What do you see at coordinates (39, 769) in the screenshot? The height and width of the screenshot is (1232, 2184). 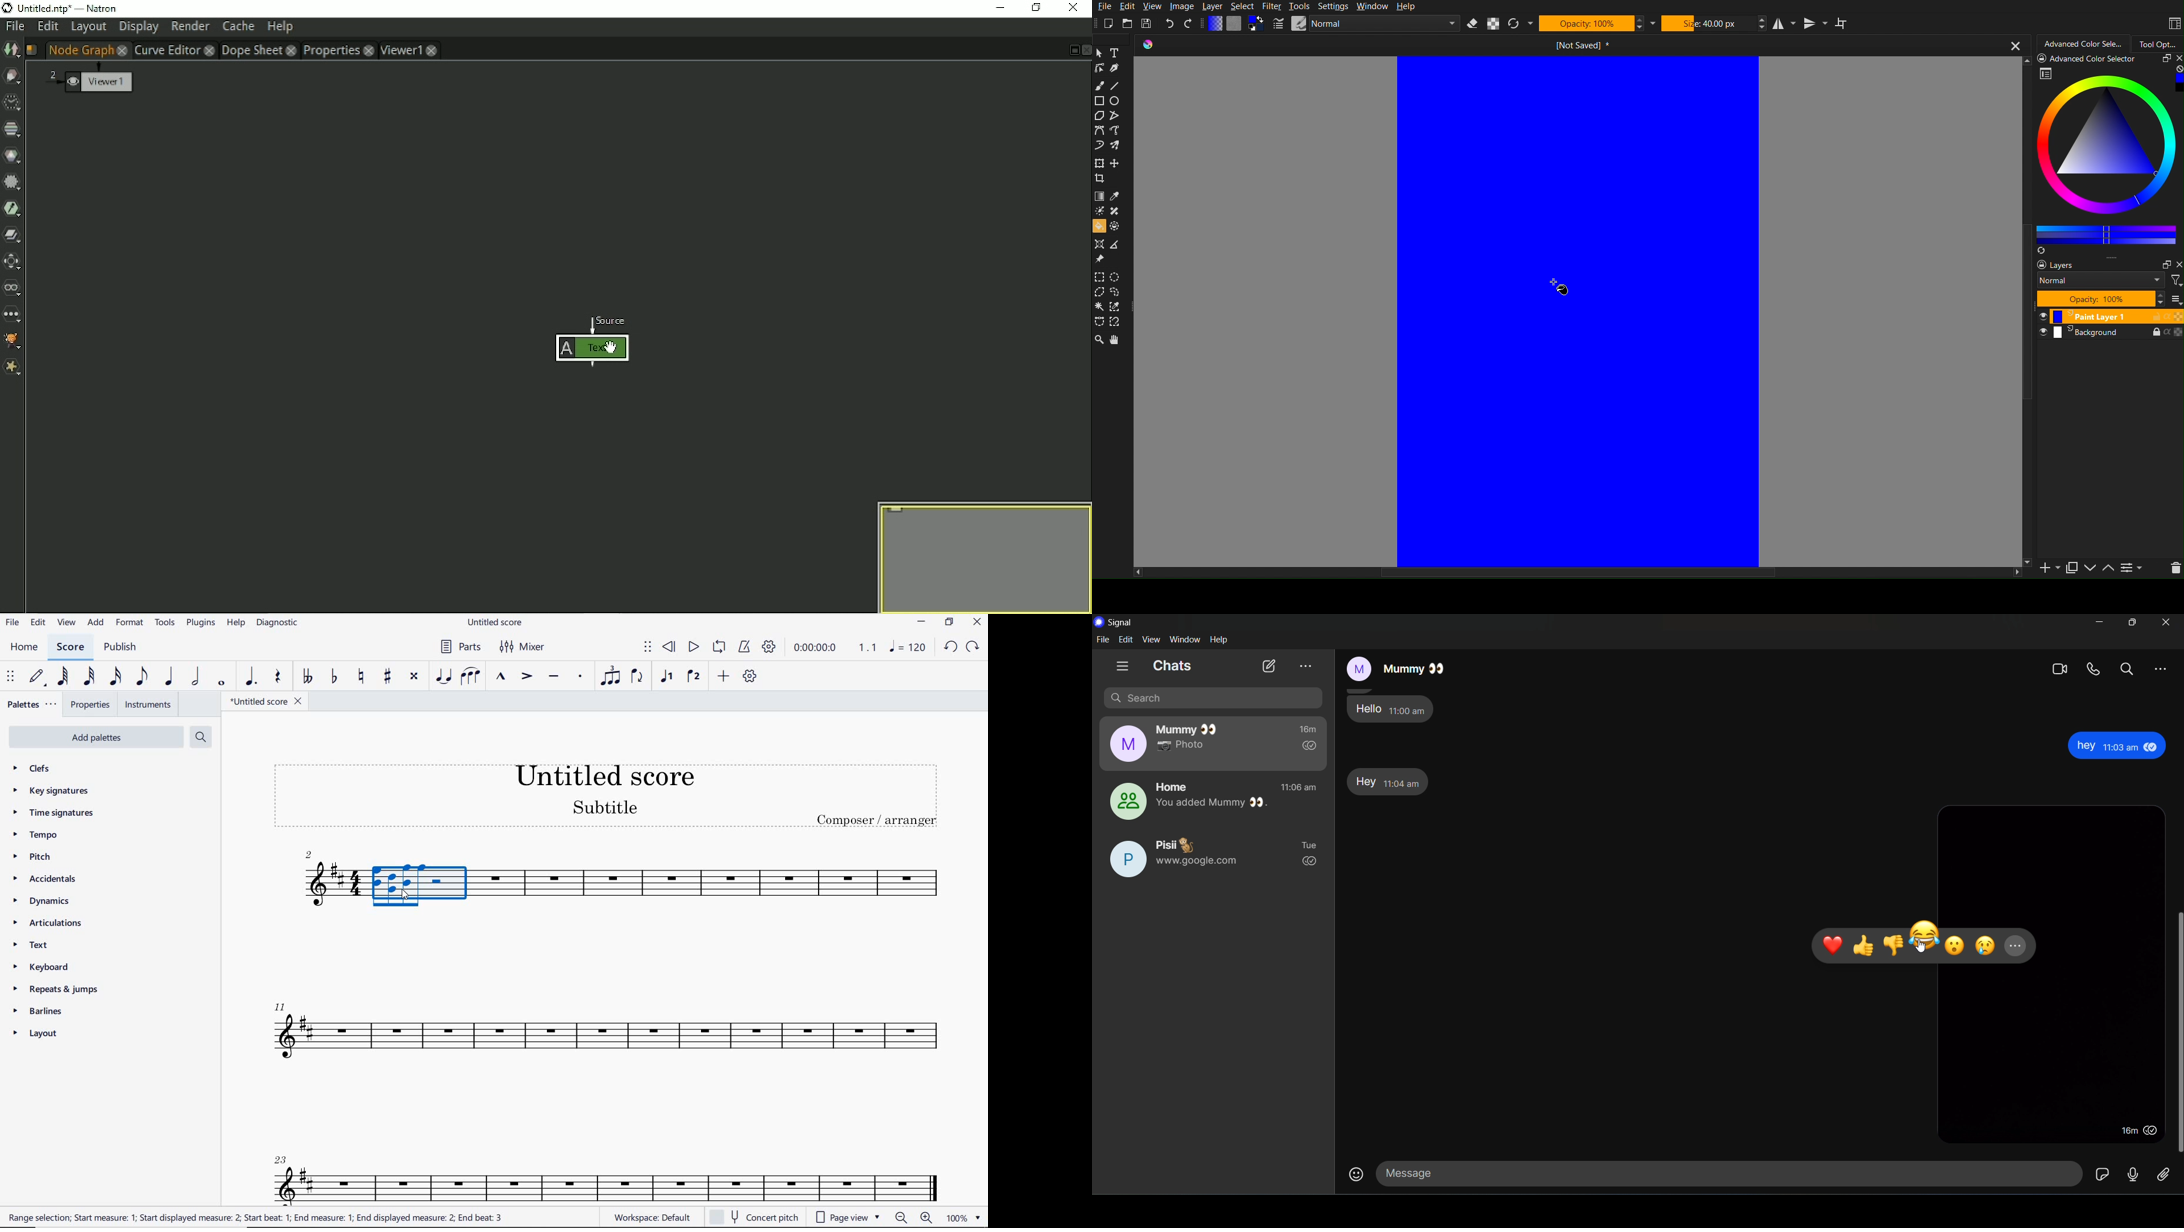 I see `CLEFS` at bounding box center [39, 769].